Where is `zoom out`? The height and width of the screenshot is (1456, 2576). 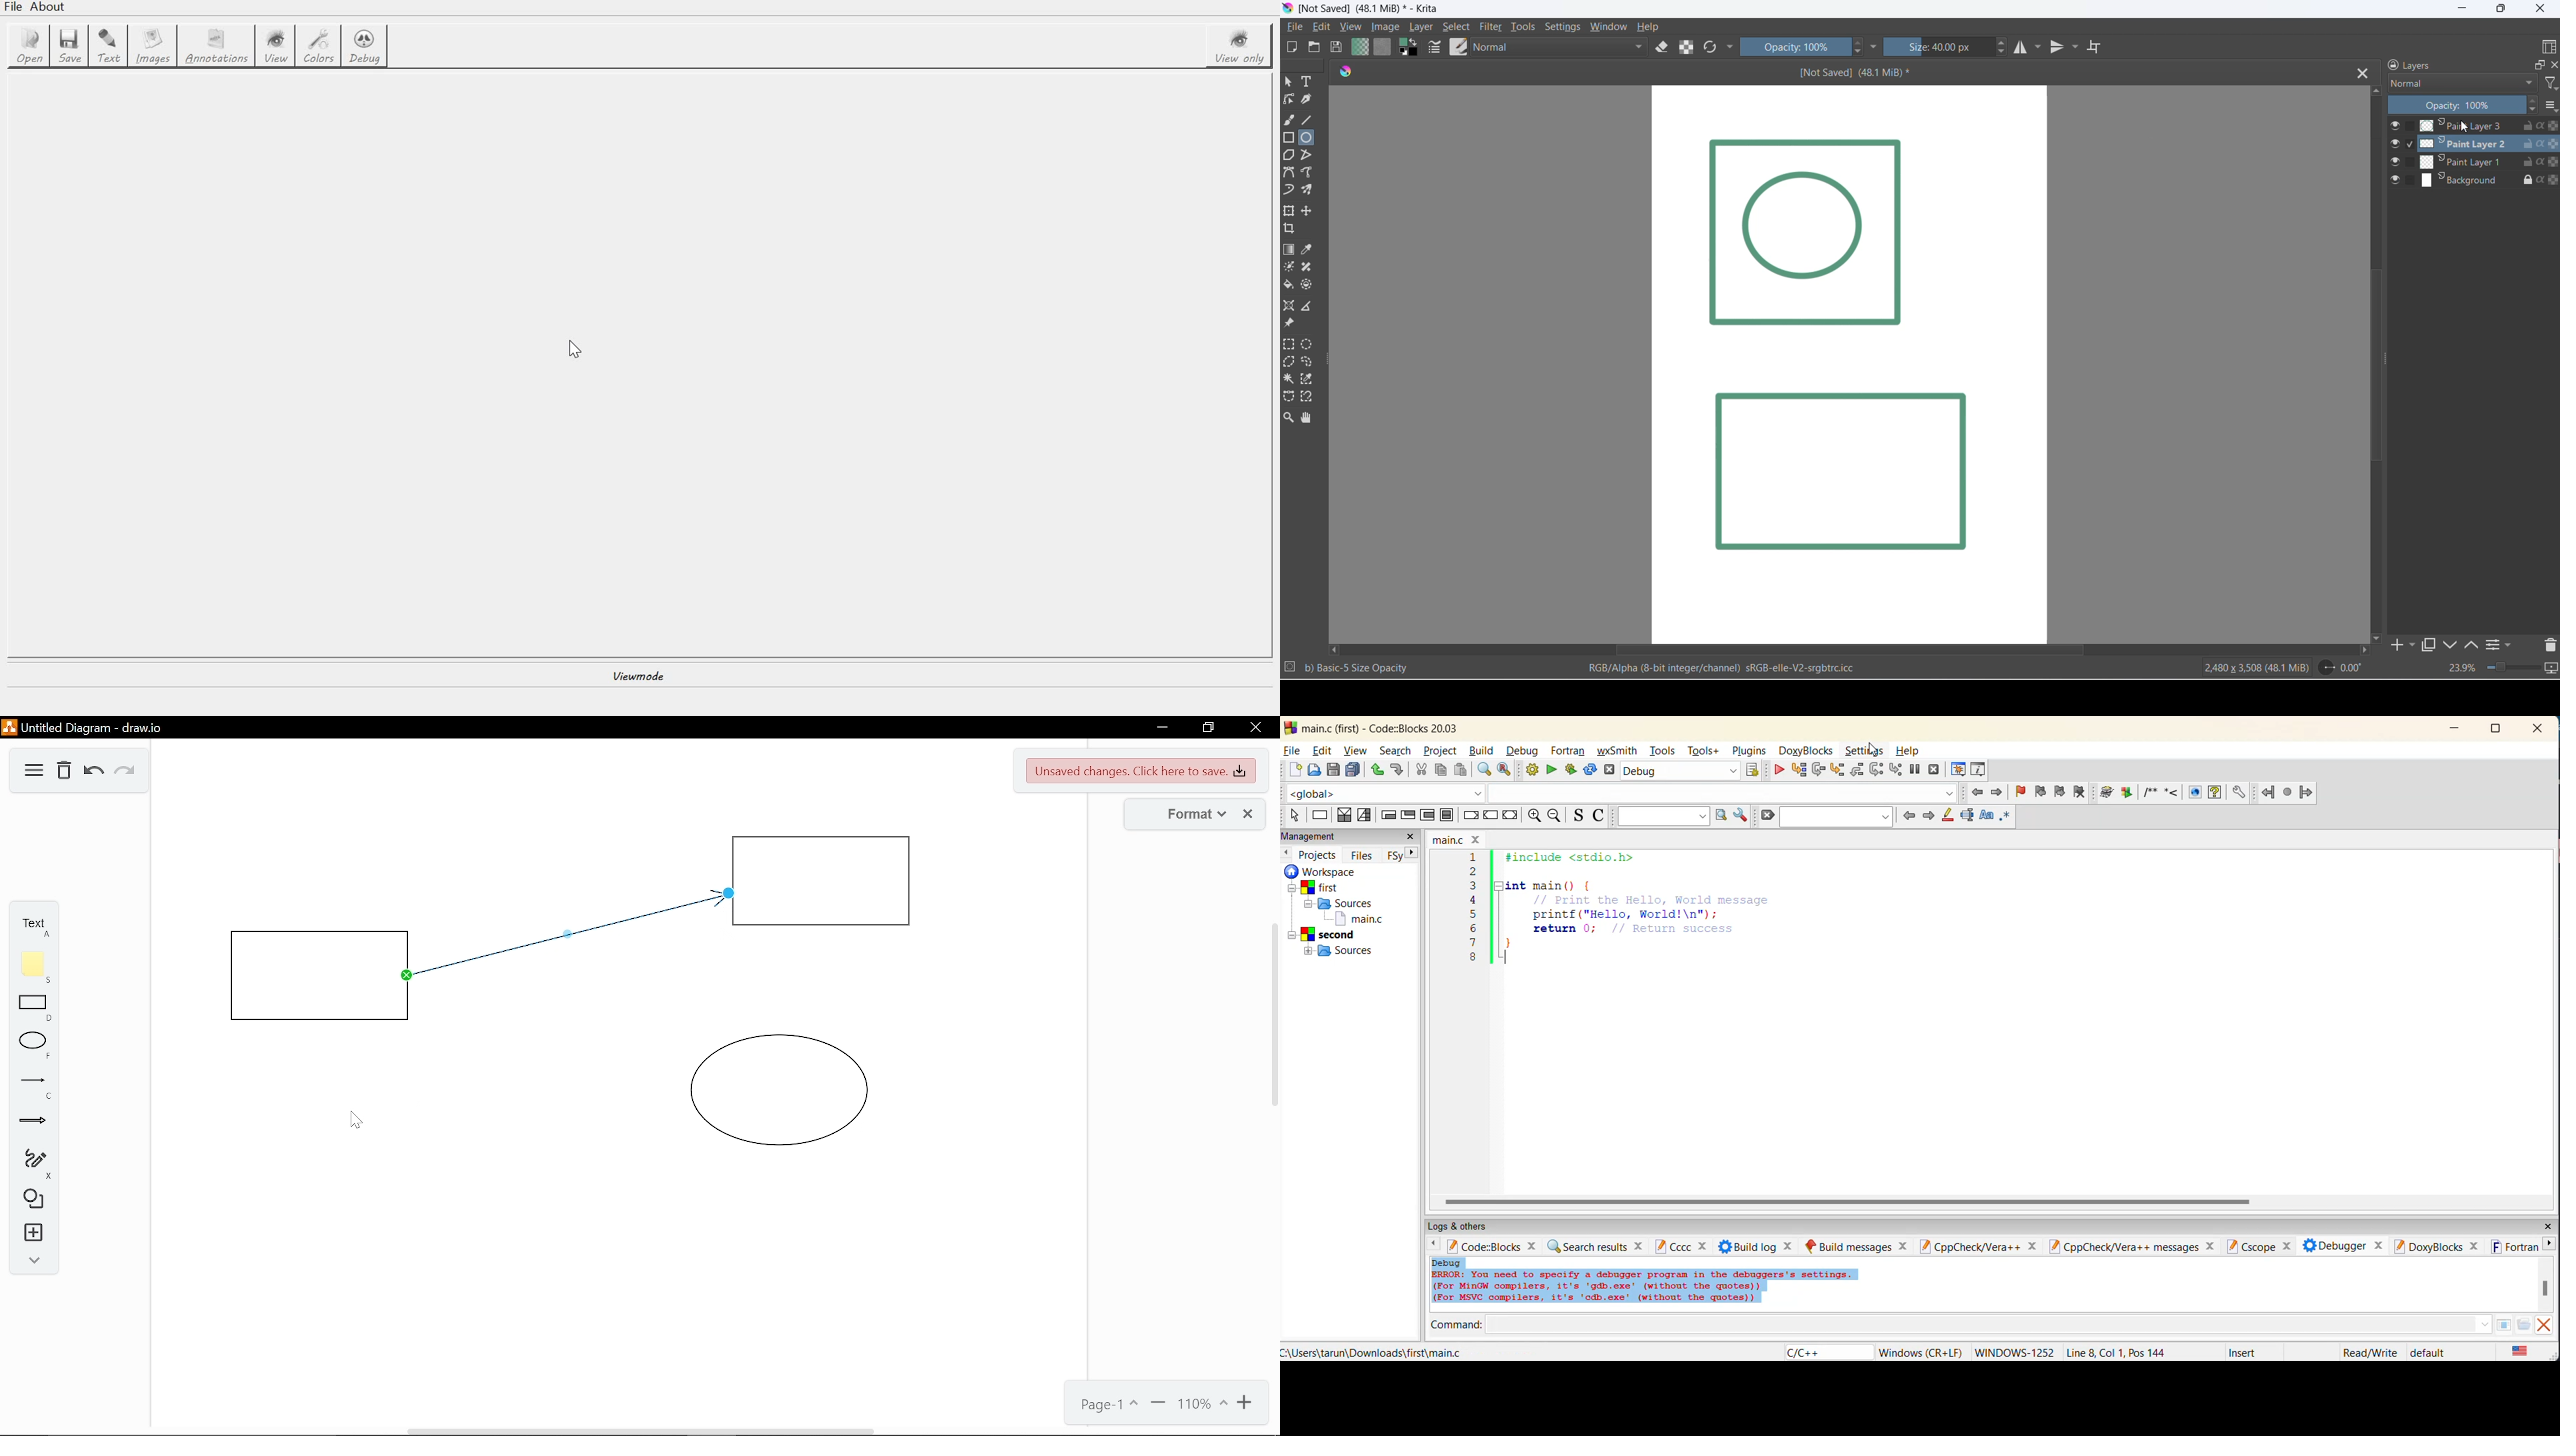
zoom out is located at coordinates (1554, 816).